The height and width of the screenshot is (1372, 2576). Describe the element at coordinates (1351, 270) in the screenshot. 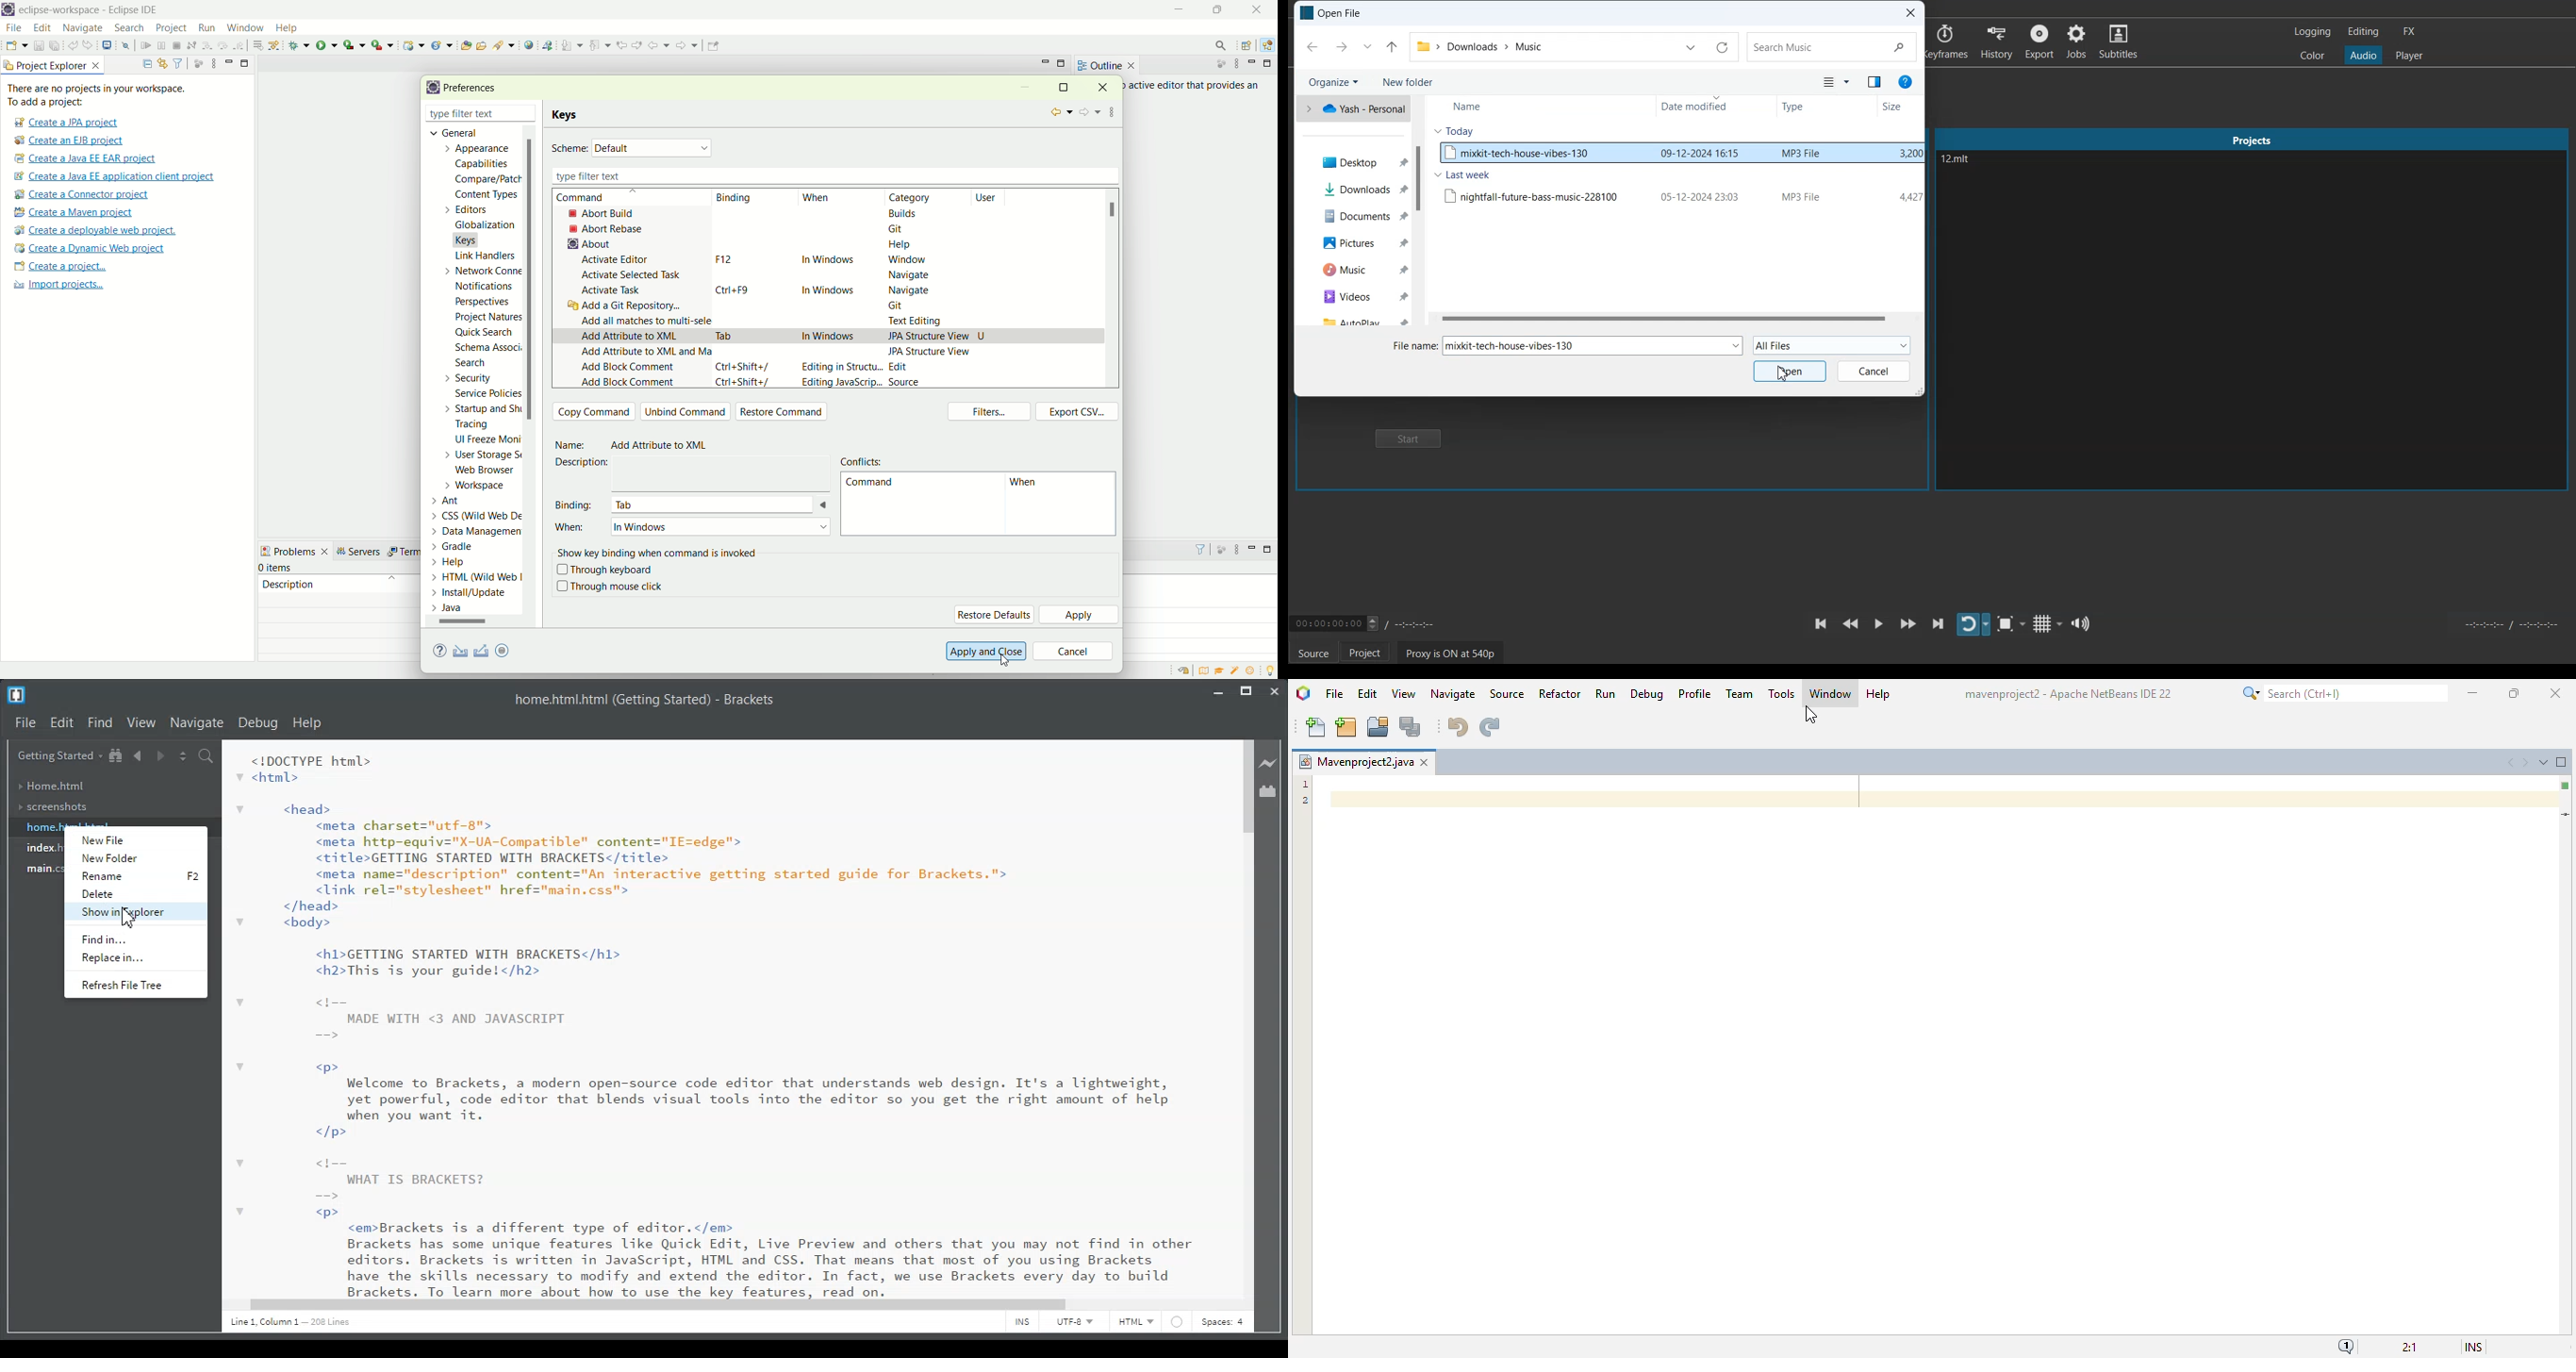

I see `Music` at that location.